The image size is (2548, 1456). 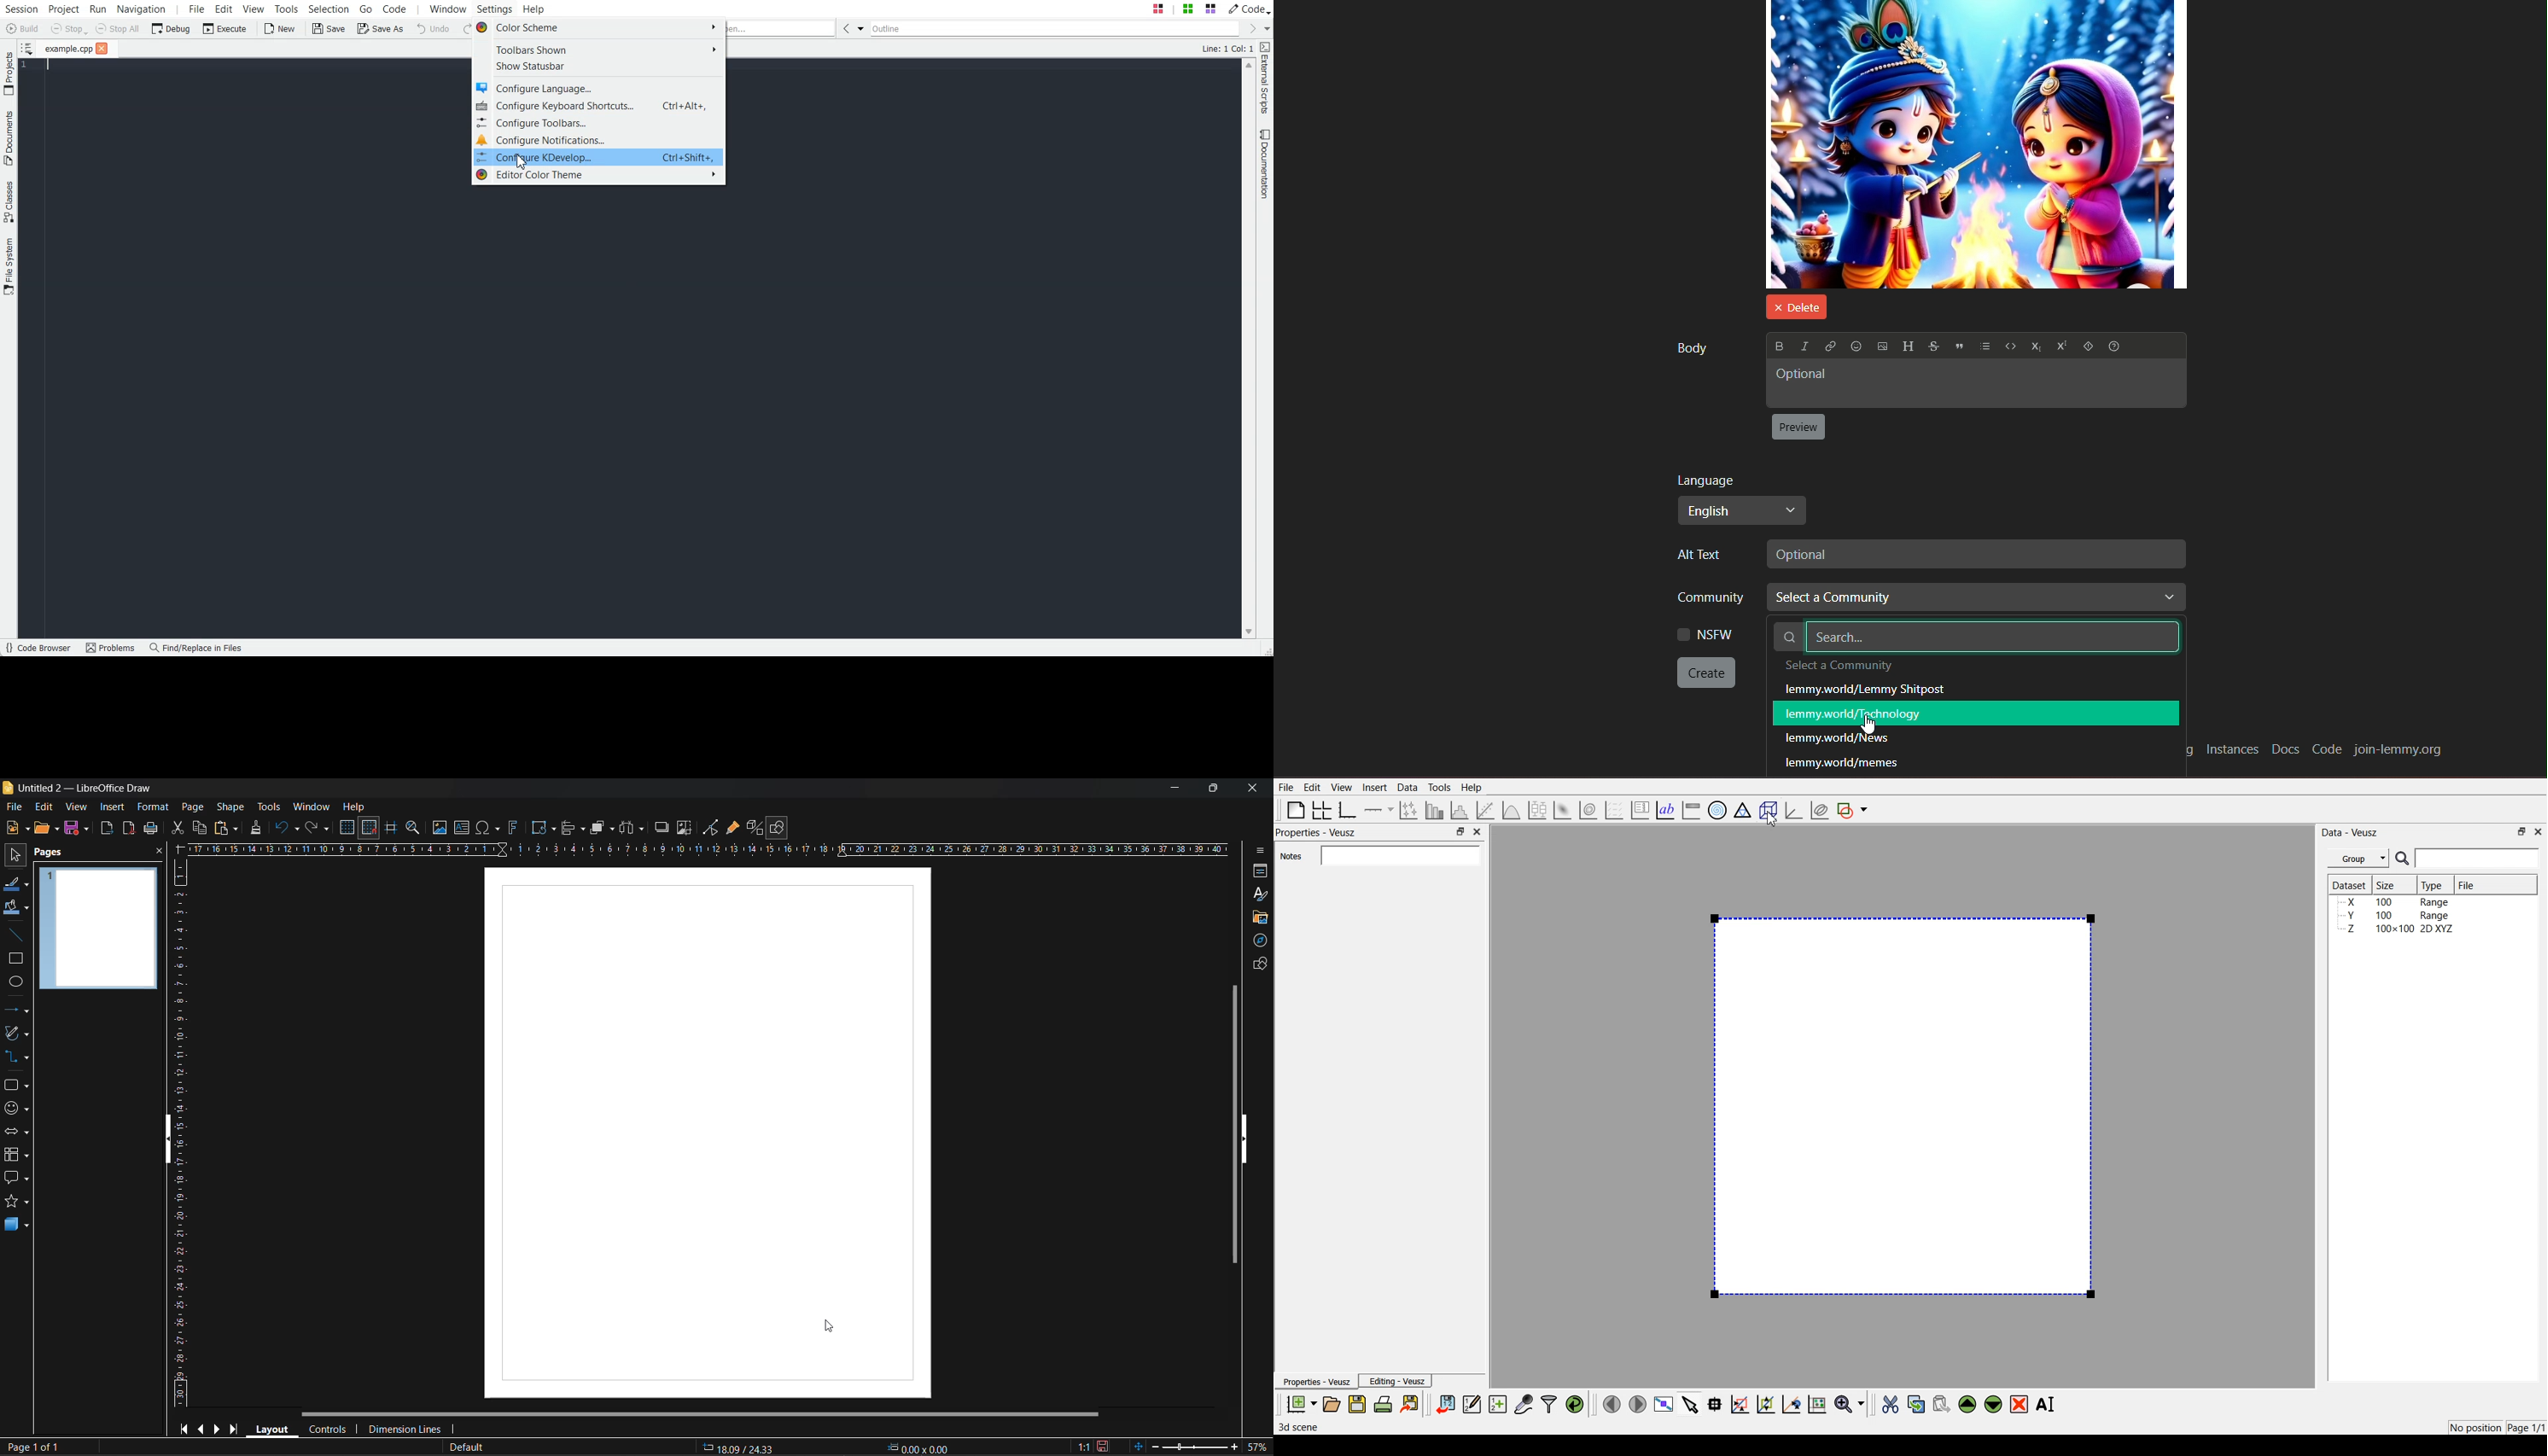 I want to click on Edit and enter new dataset, so click(x=1471, y=1404).